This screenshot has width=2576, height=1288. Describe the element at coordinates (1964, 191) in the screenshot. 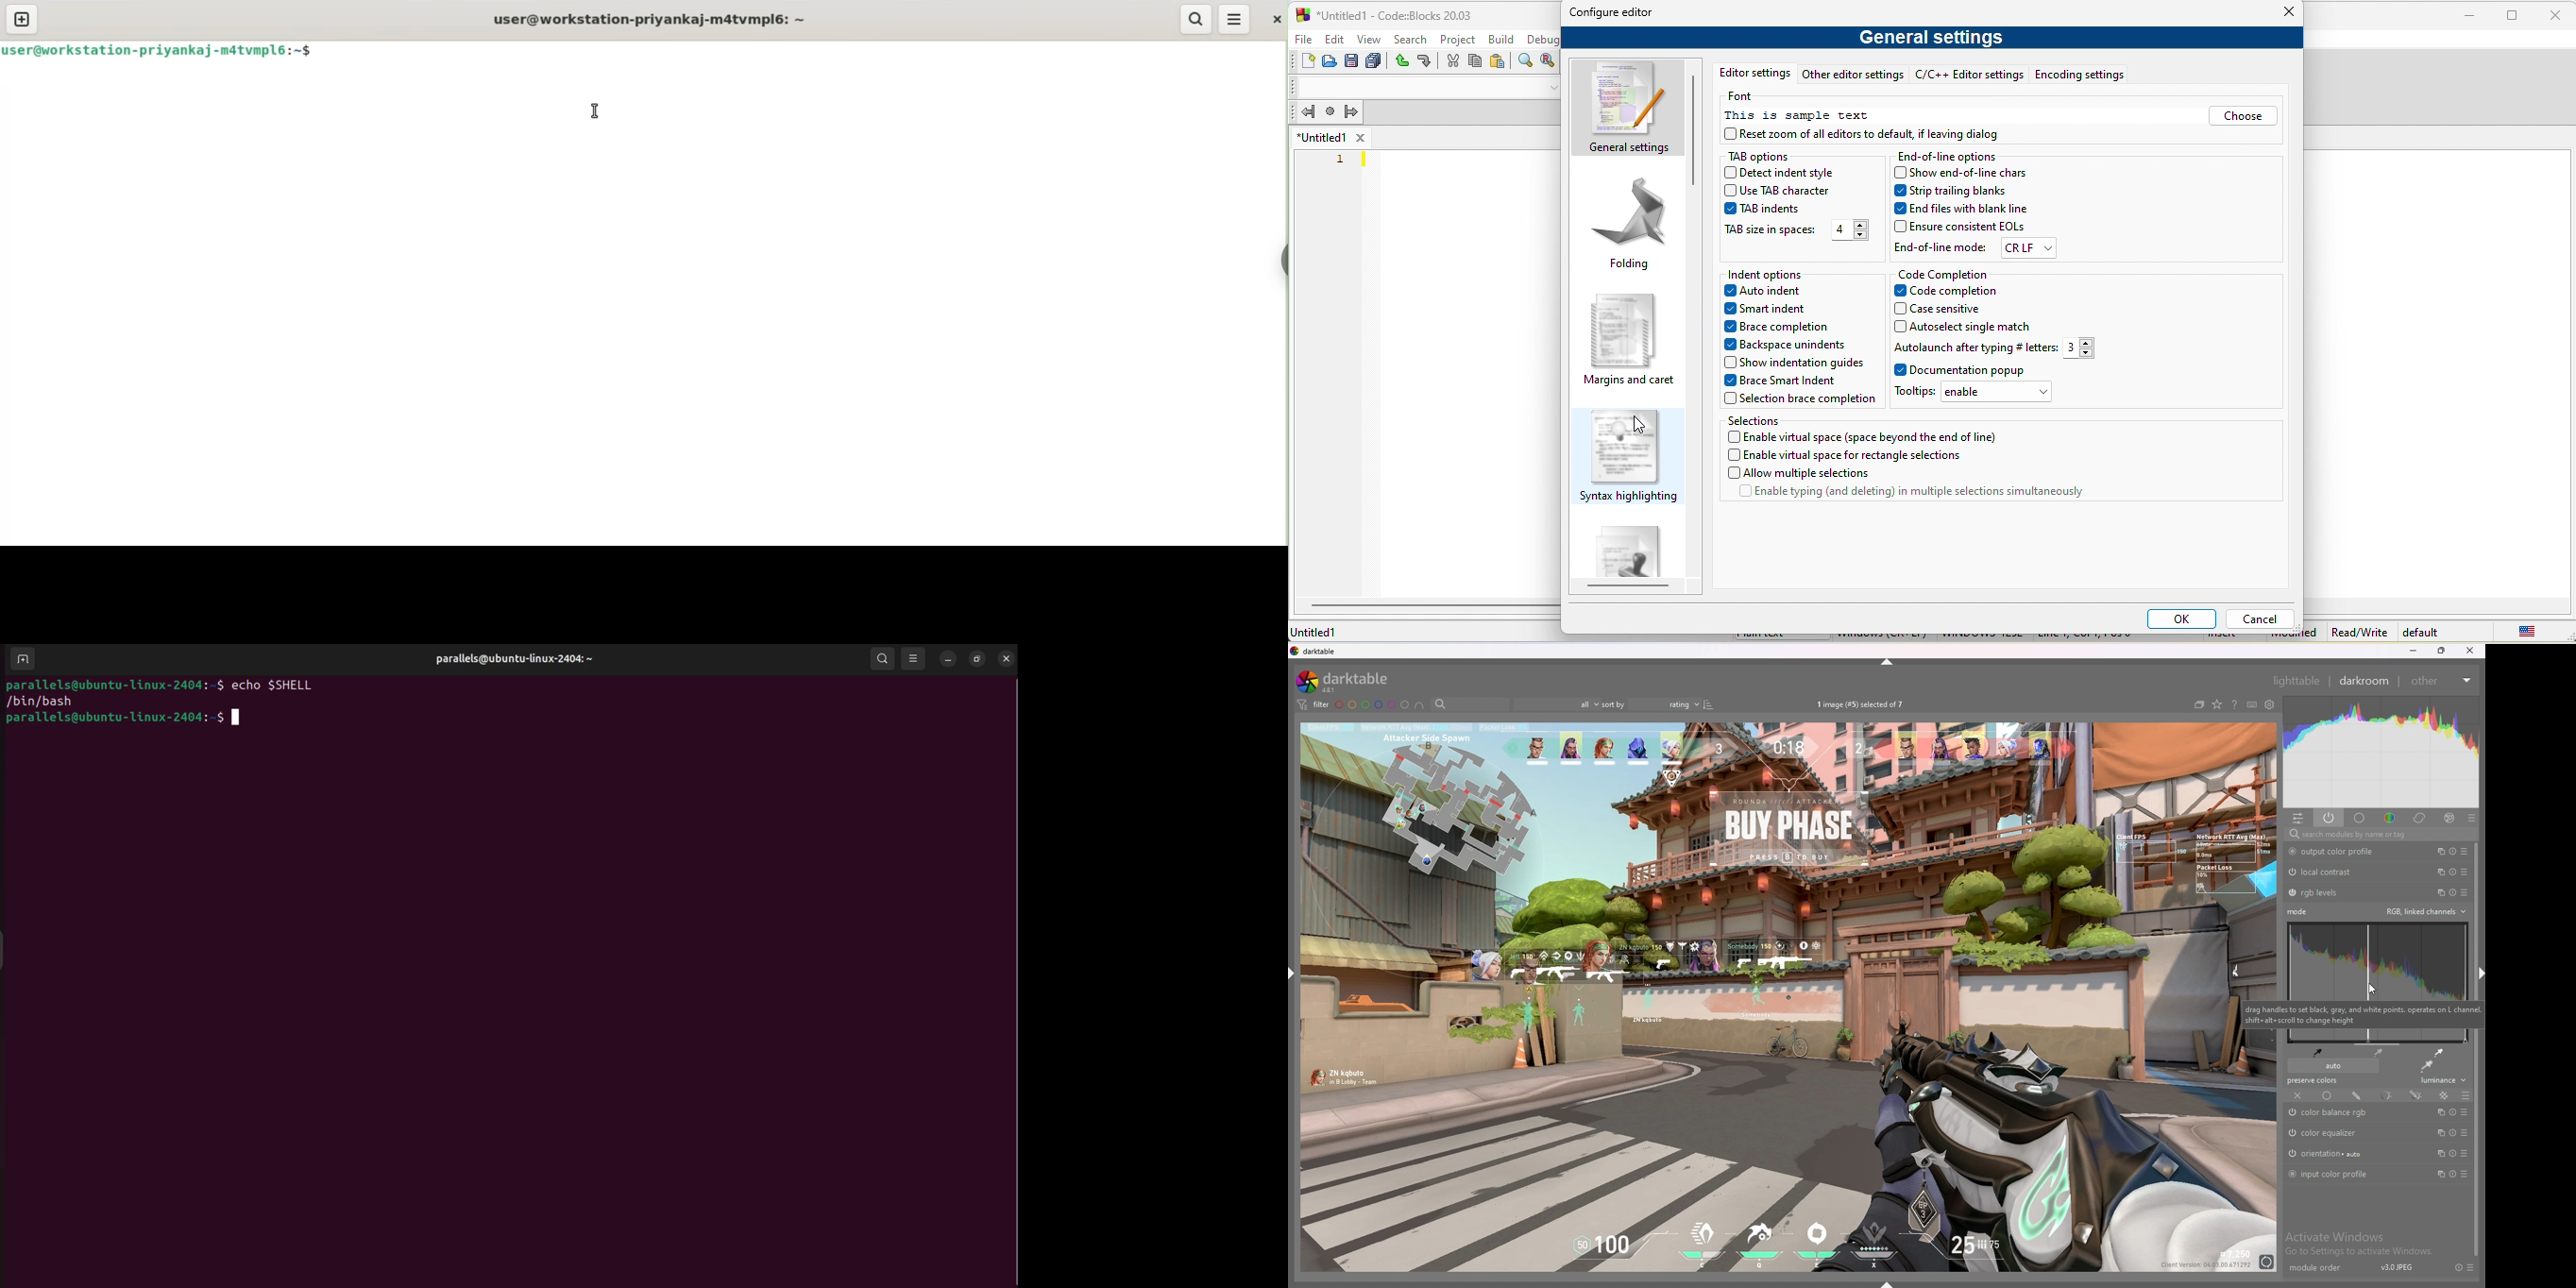

I see `strip trailing blanks` at that location.